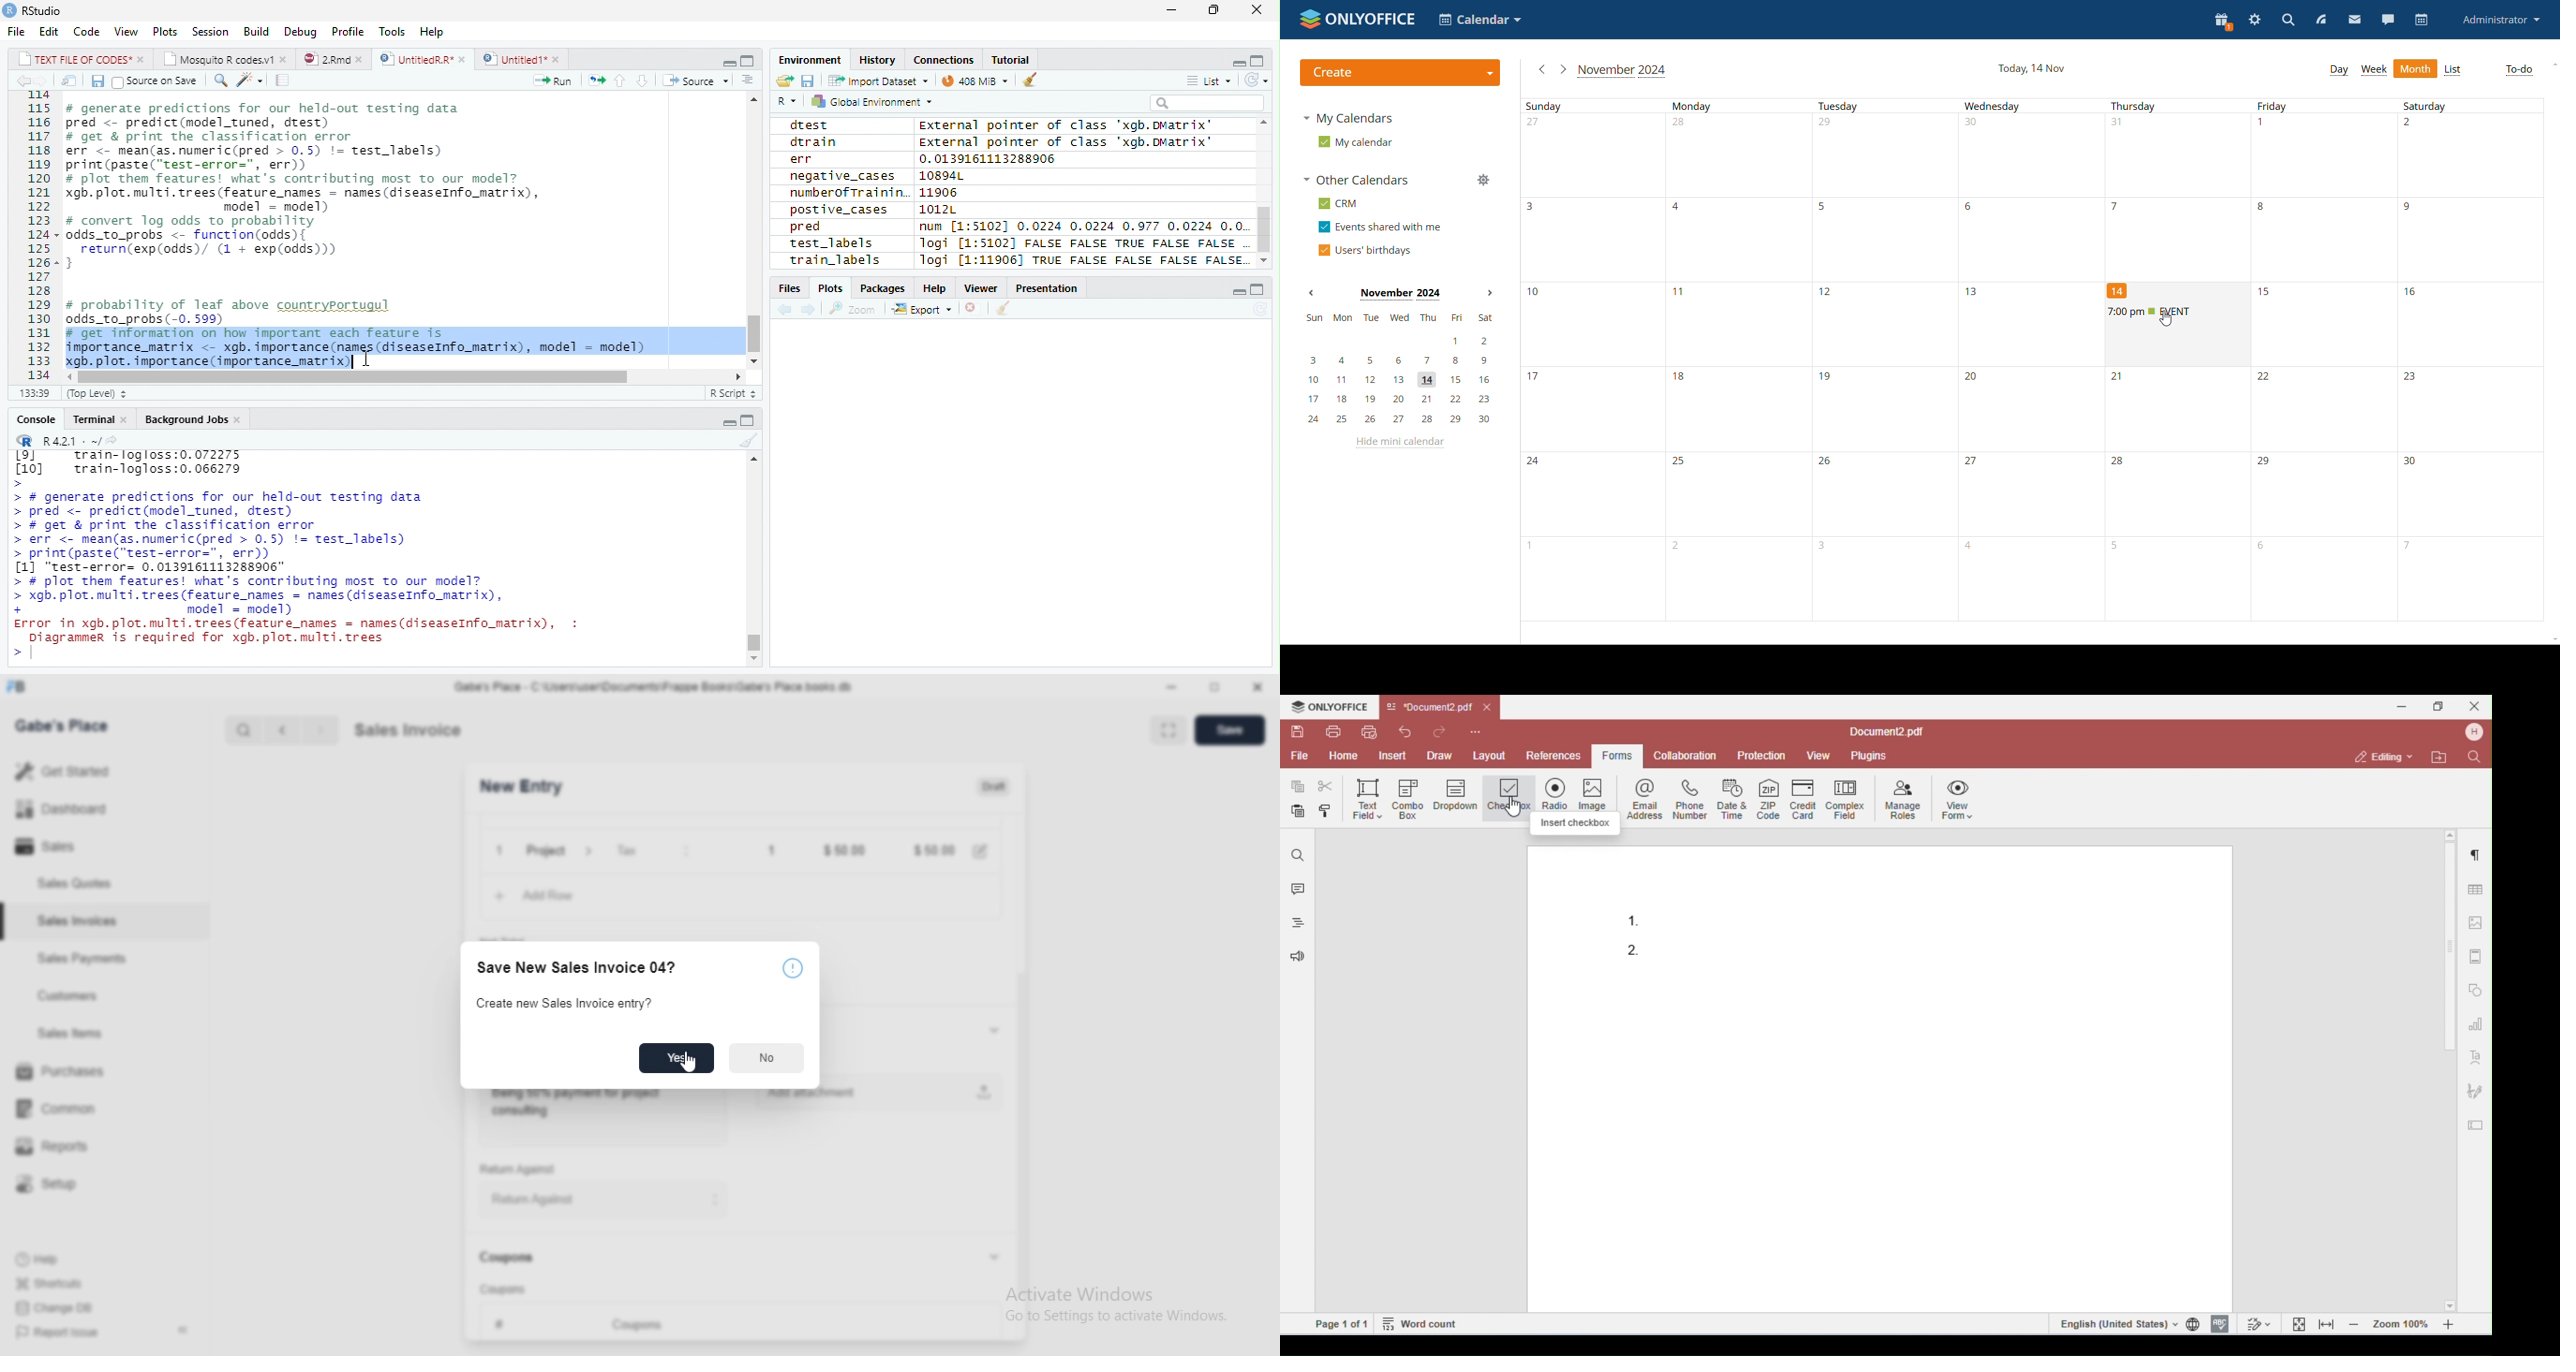 The height and width of the screenshot is (1372, 2576). I want to click on Session, so click(211, 31).